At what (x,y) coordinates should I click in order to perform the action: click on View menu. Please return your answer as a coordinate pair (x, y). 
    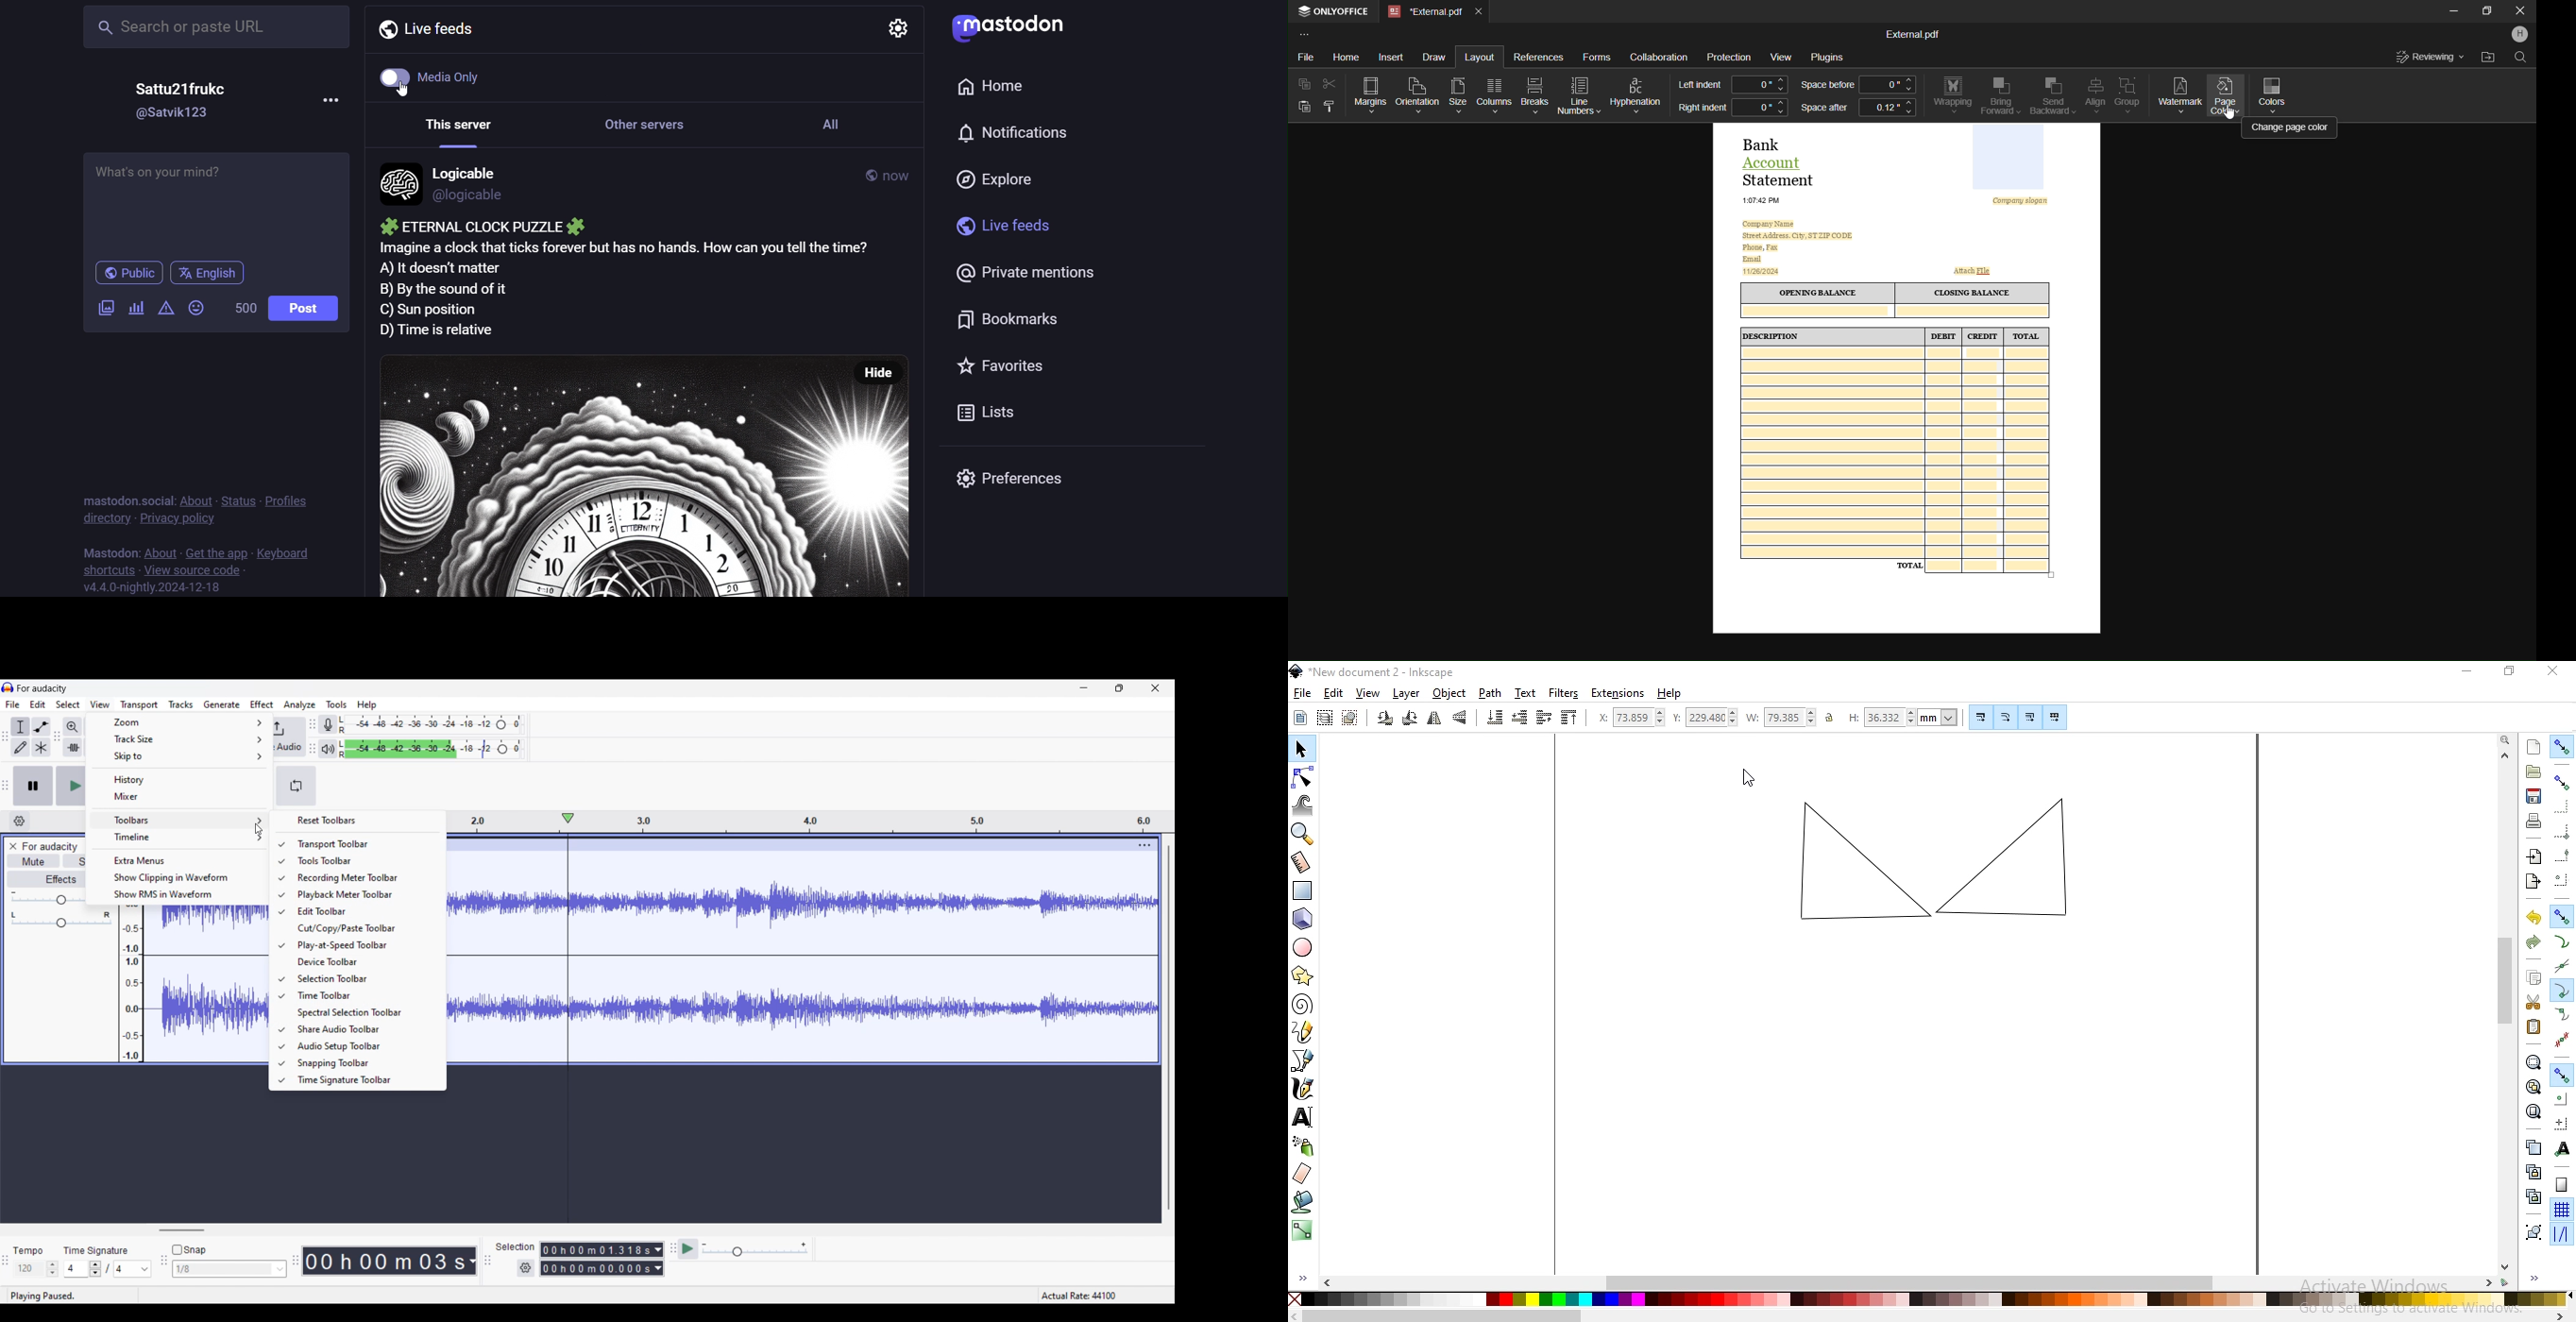
    Looking at the image, I should click on (100, 704).